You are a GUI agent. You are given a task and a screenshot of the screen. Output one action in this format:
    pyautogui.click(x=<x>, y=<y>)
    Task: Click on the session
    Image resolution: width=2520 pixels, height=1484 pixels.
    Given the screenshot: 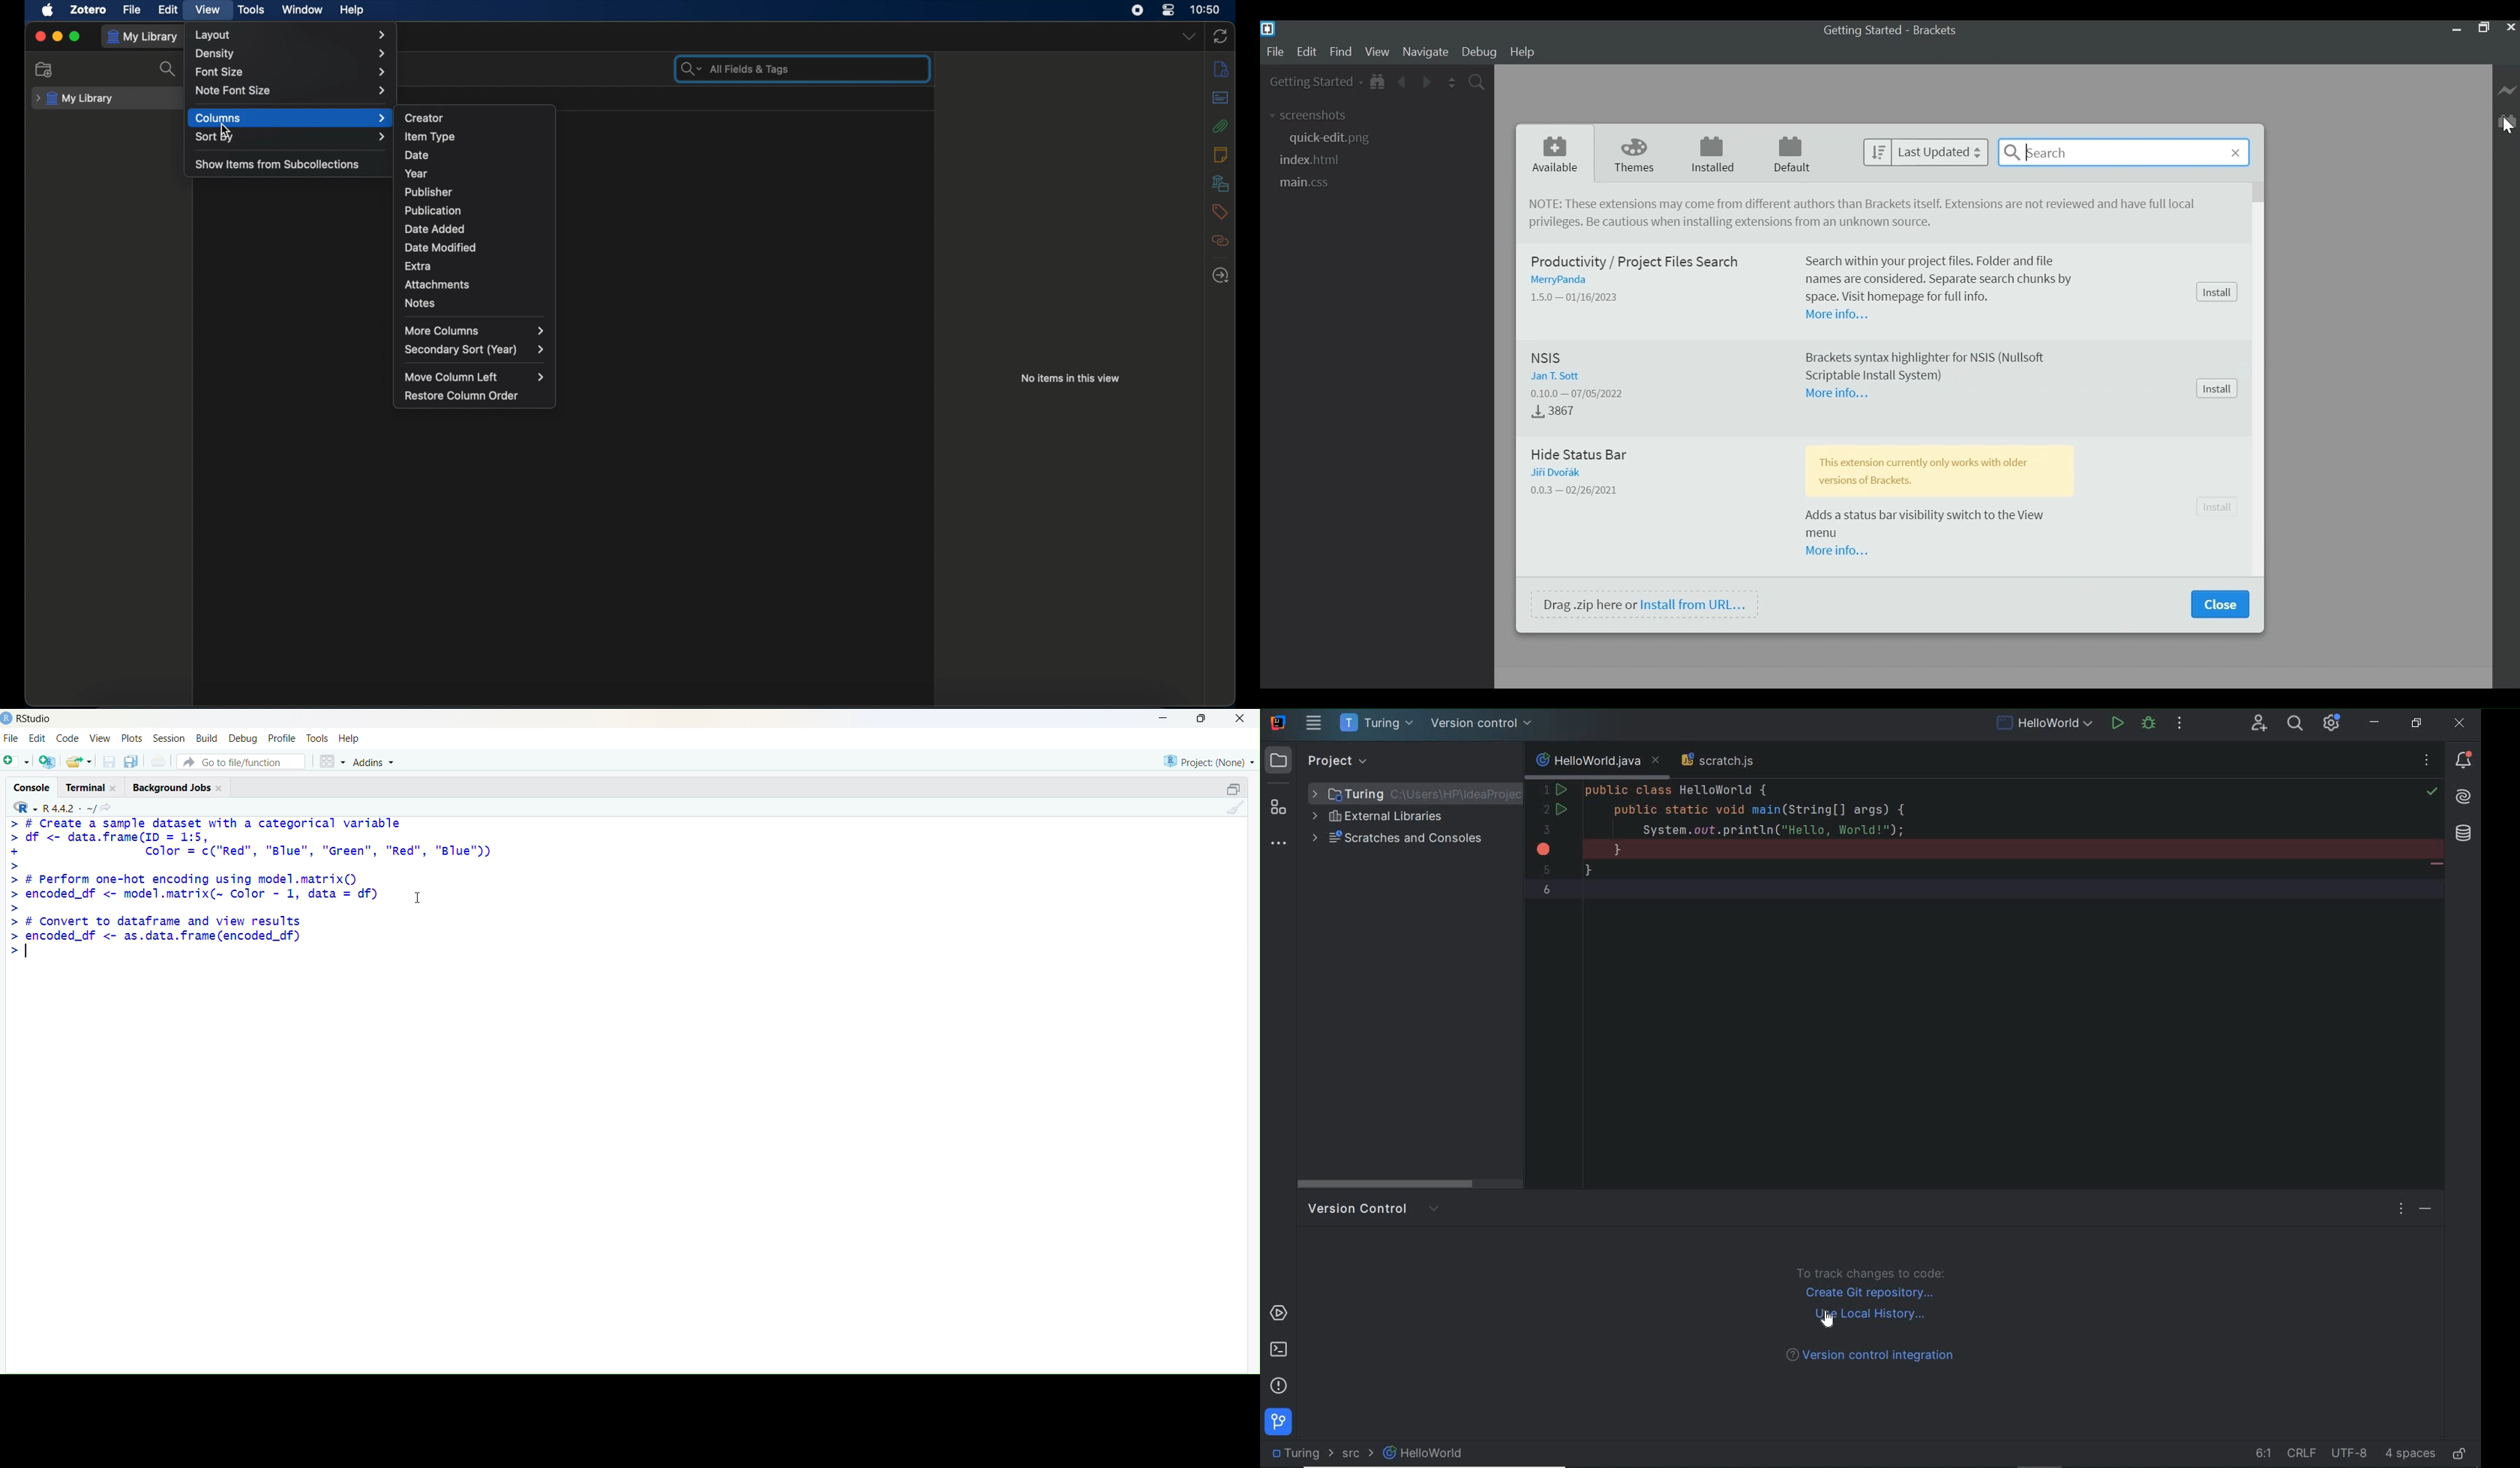 What is the action you would take?
    pyautogui.click(x=170, y=738)
    